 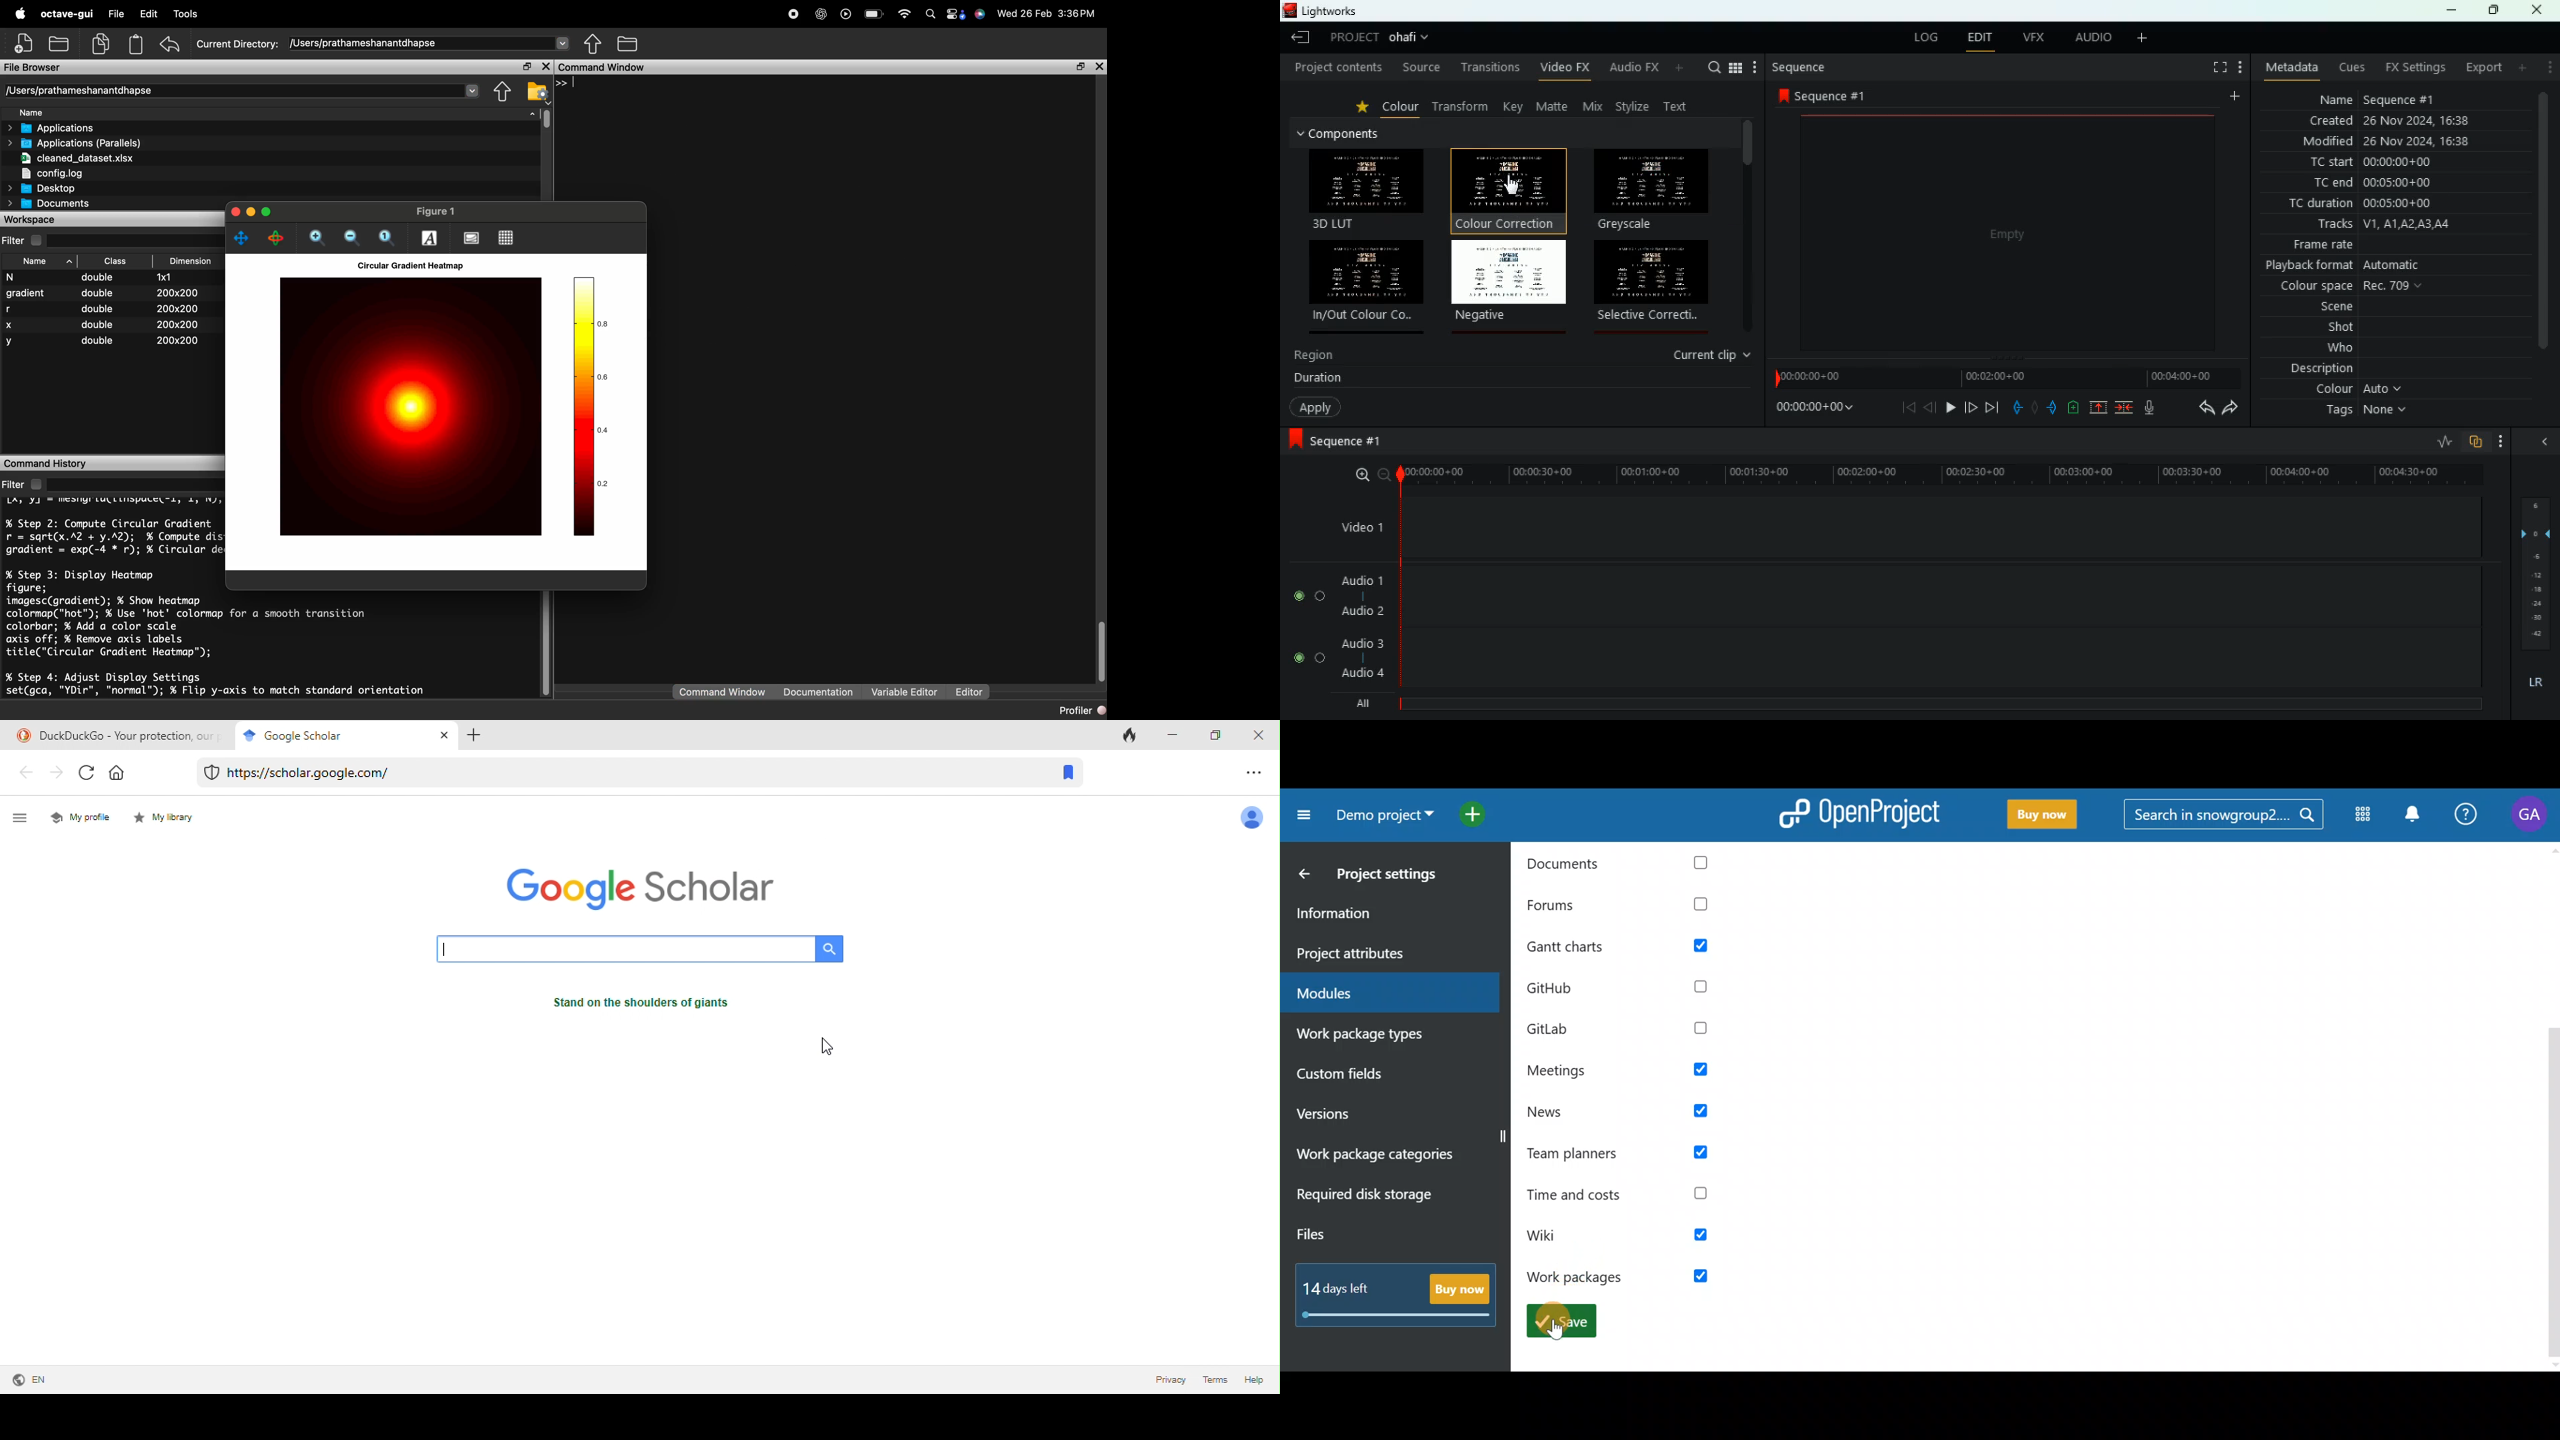 I want to click on gantt charts, so click(x=1629, y=947).